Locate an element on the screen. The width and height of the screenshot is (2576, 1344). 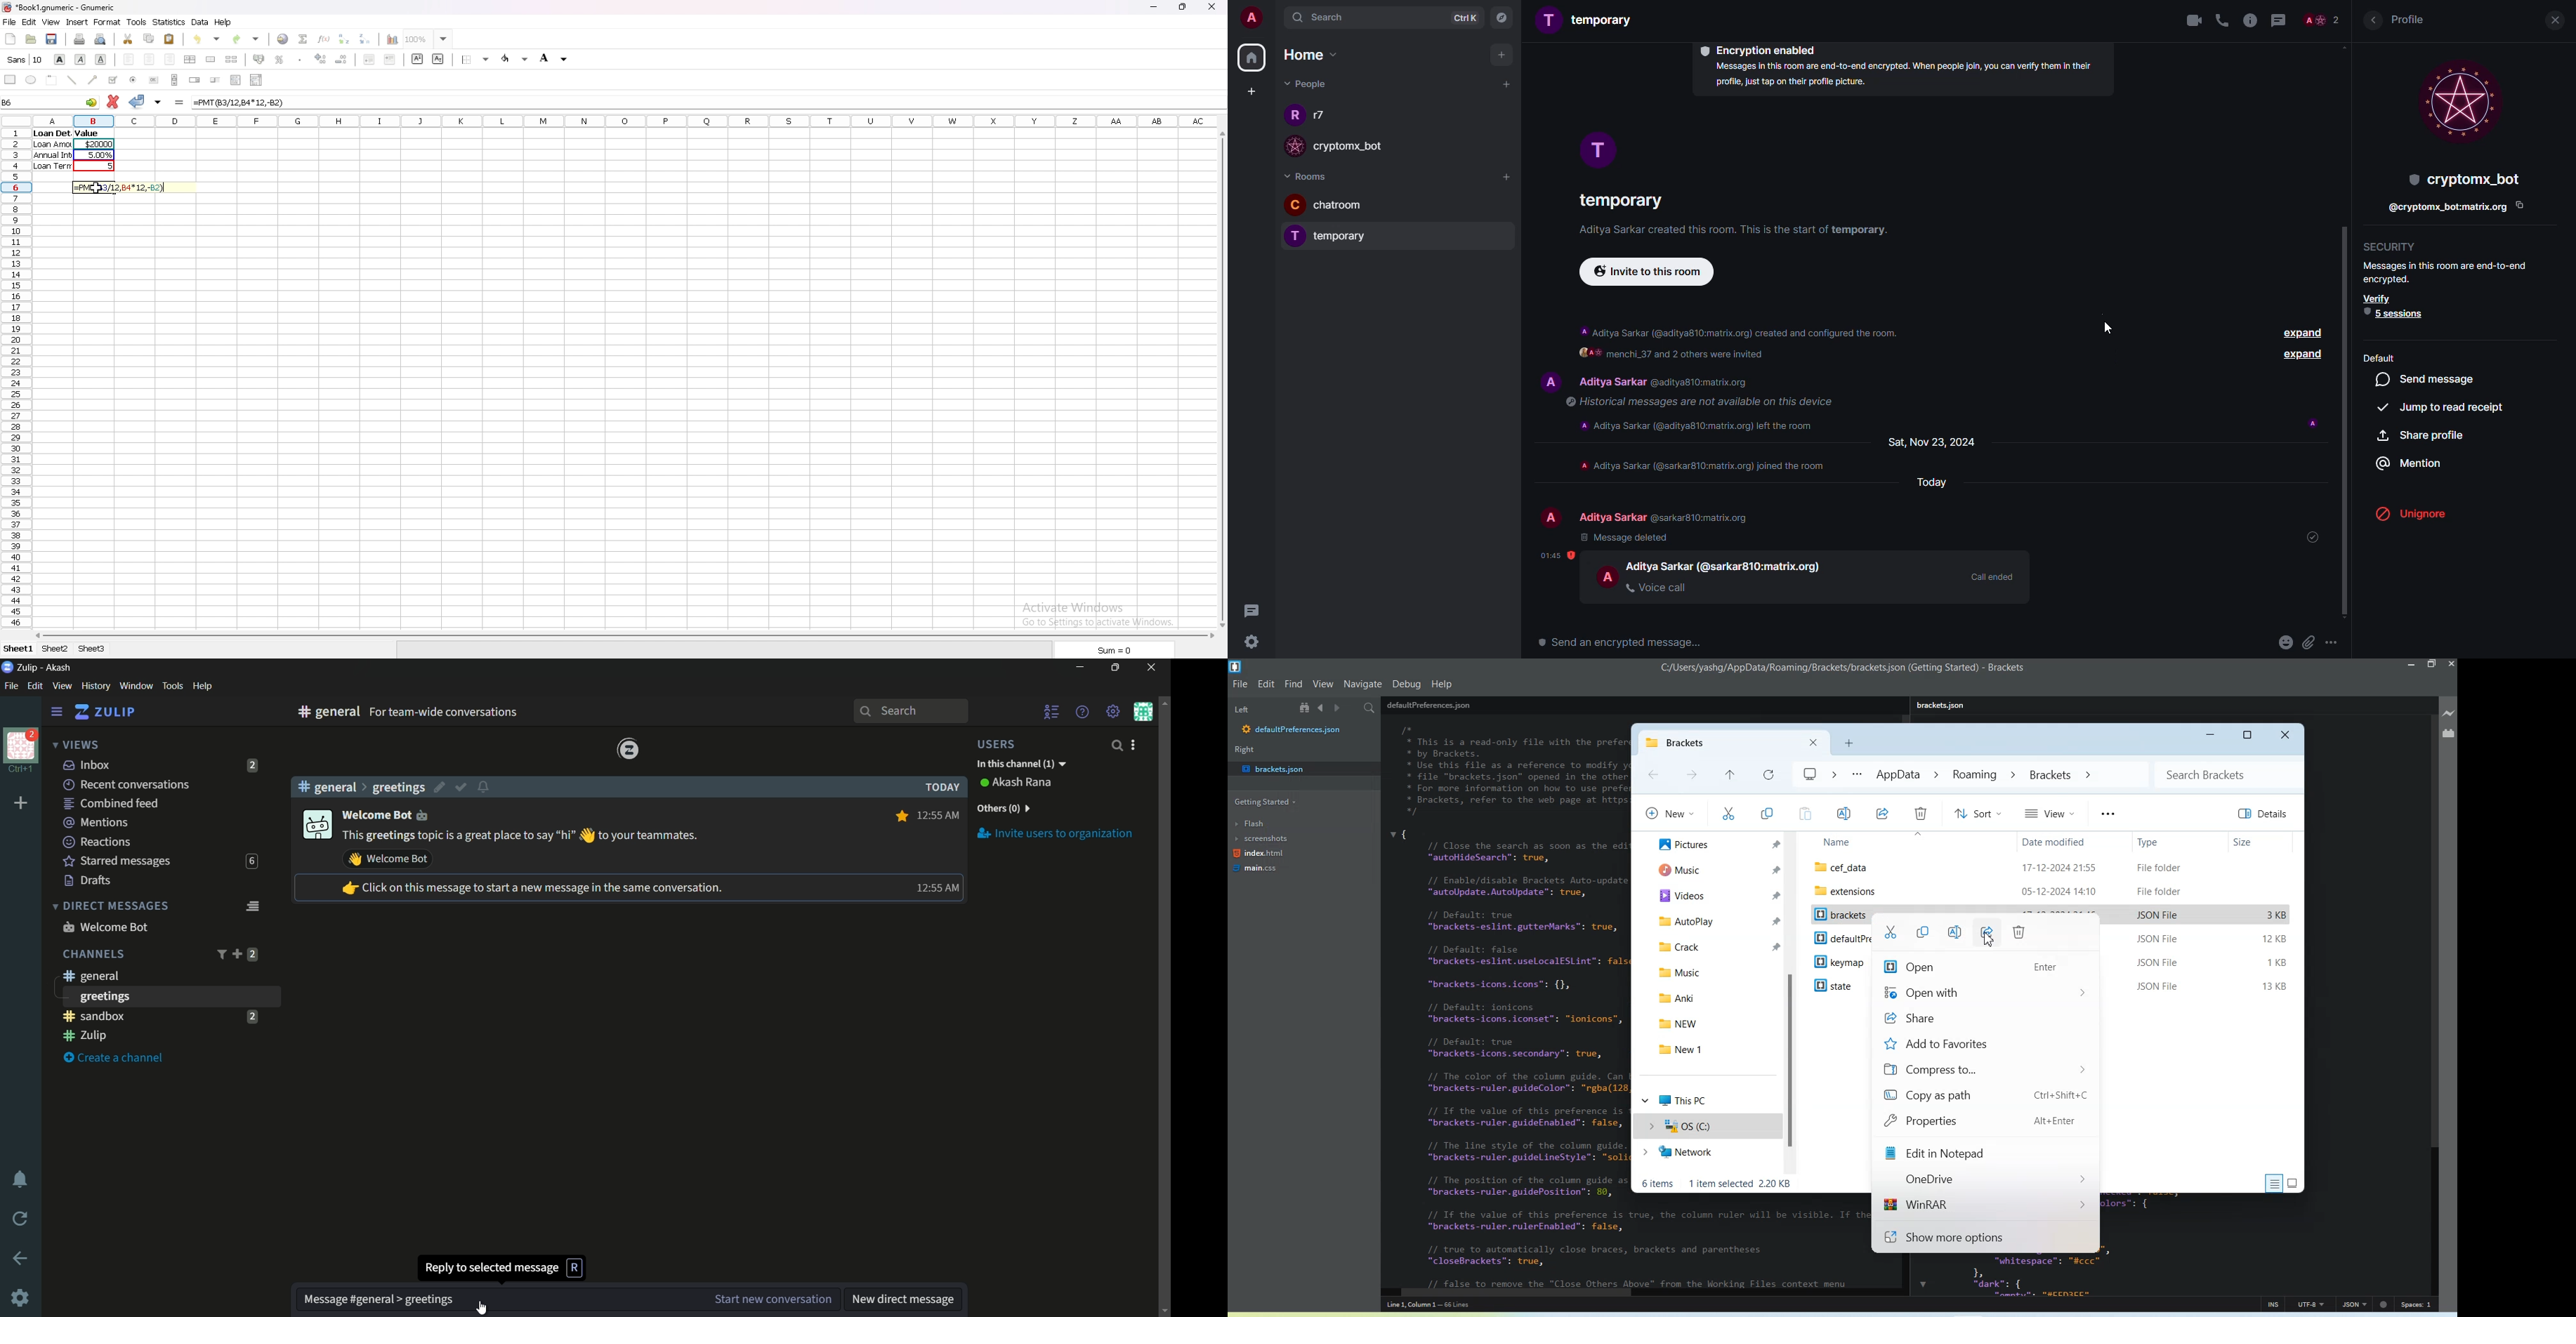
day is located at coordinates (1926, 483).